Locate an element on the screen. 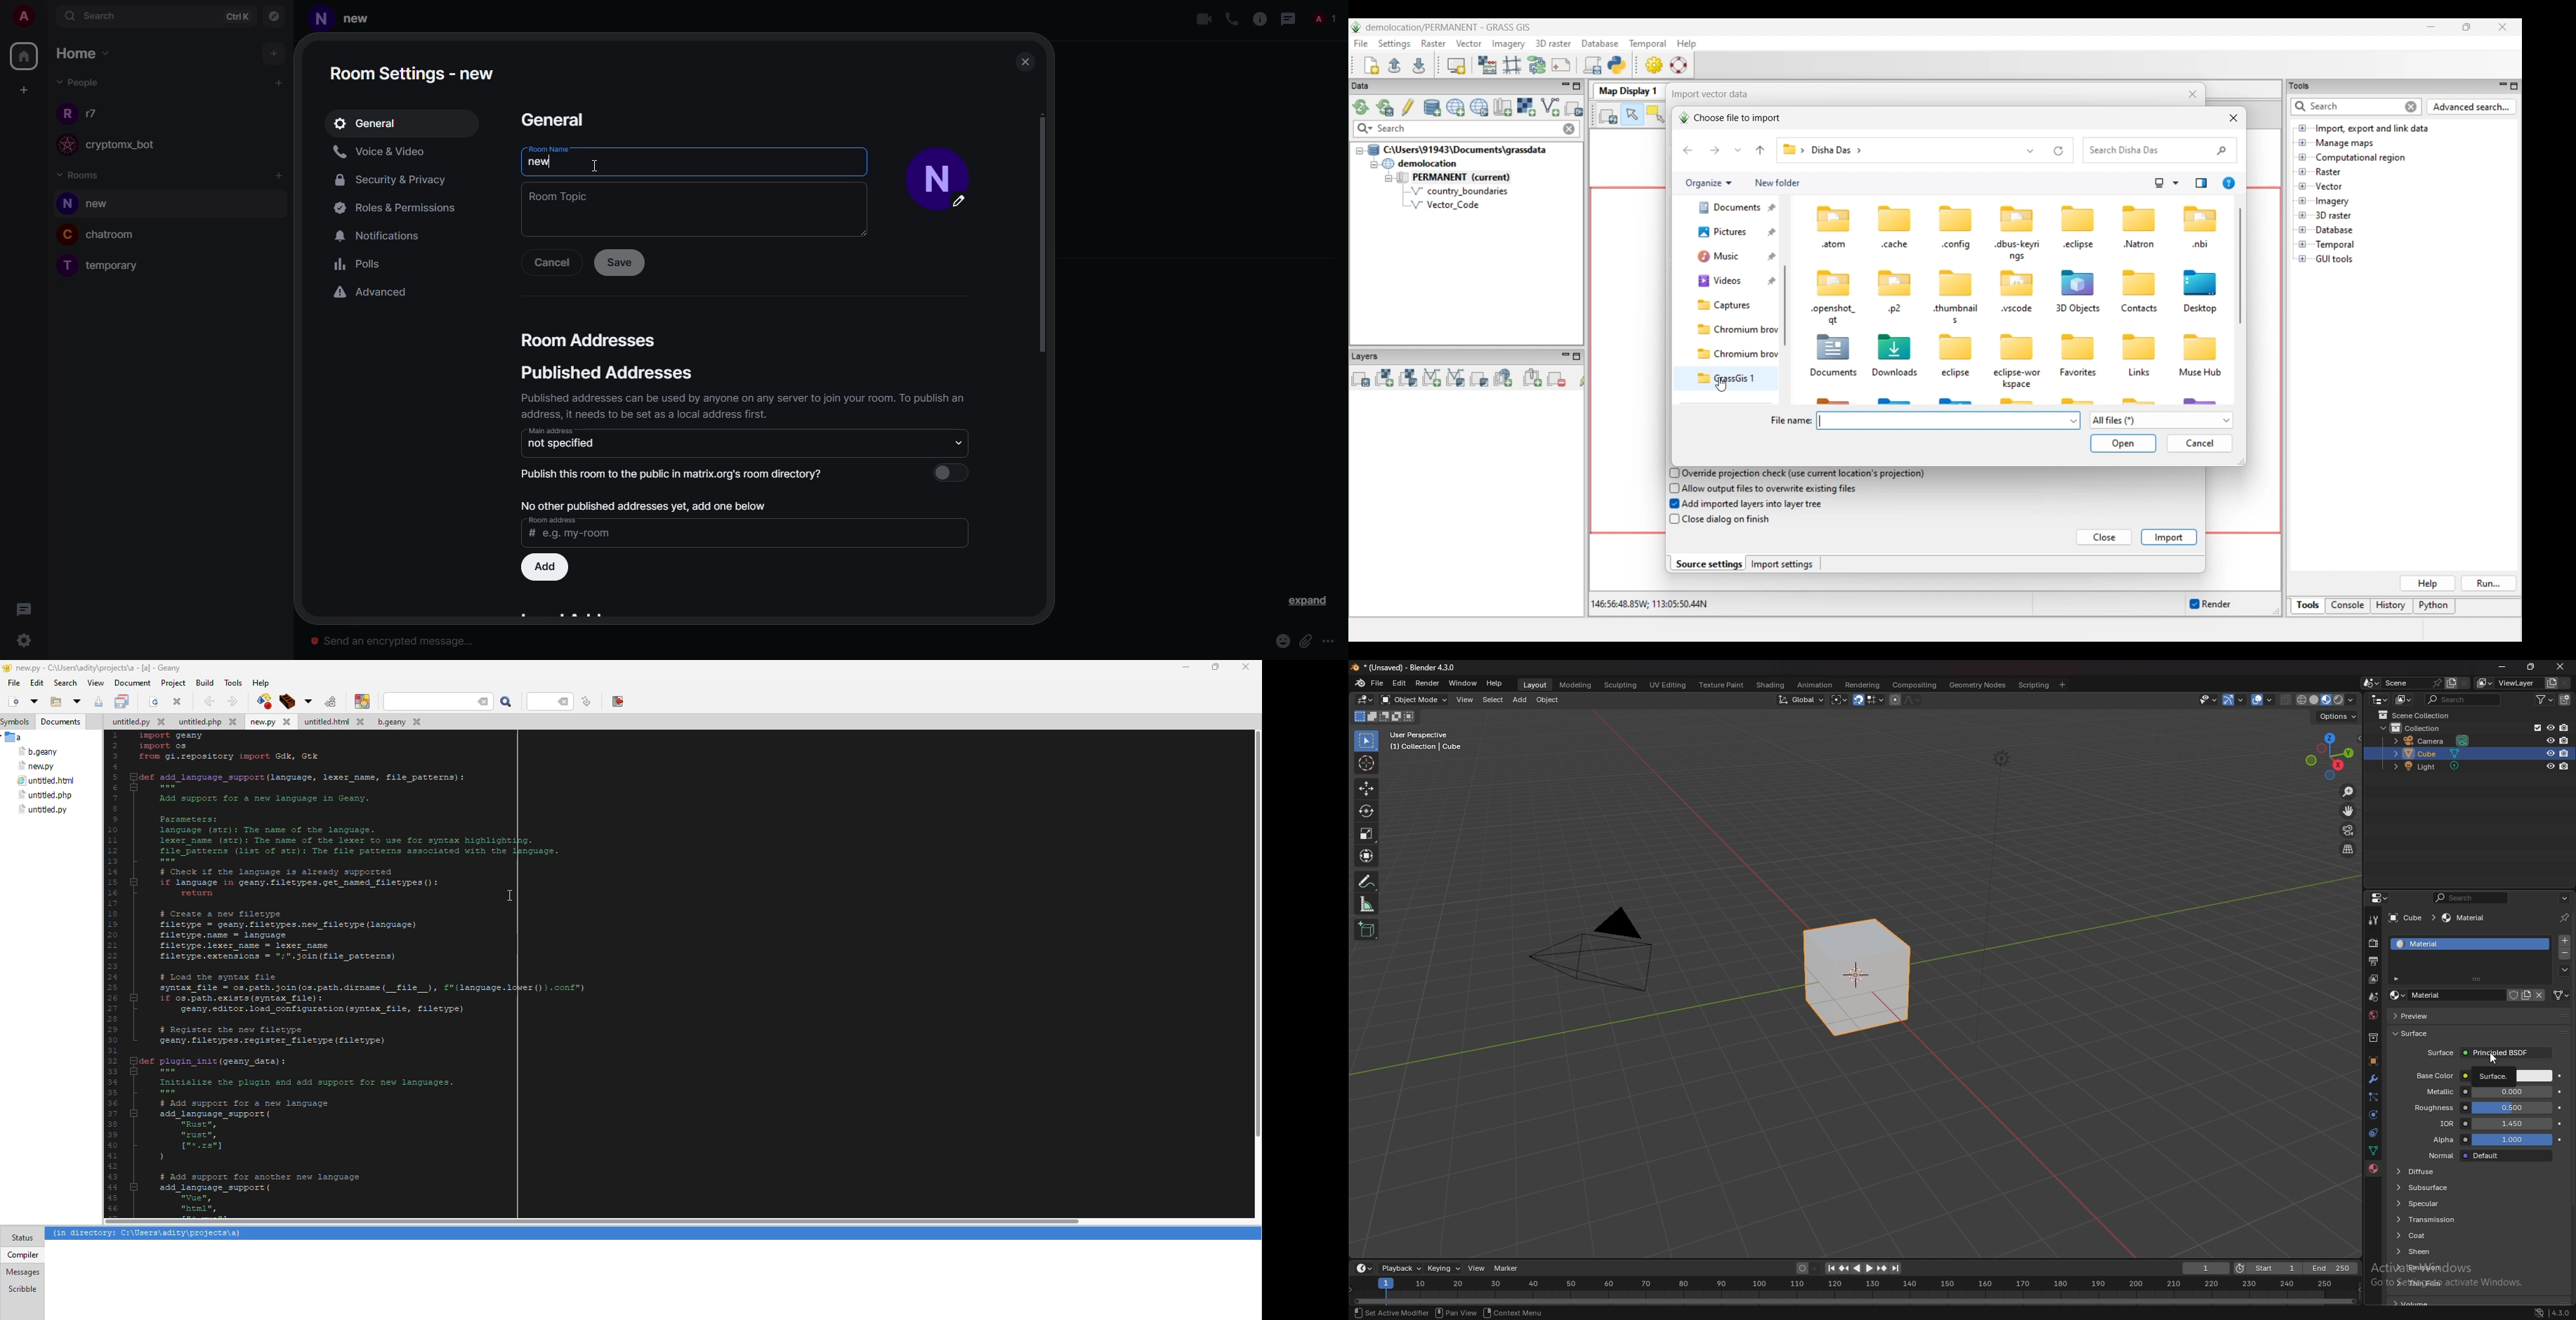  file is located at coordinates (36, 751).